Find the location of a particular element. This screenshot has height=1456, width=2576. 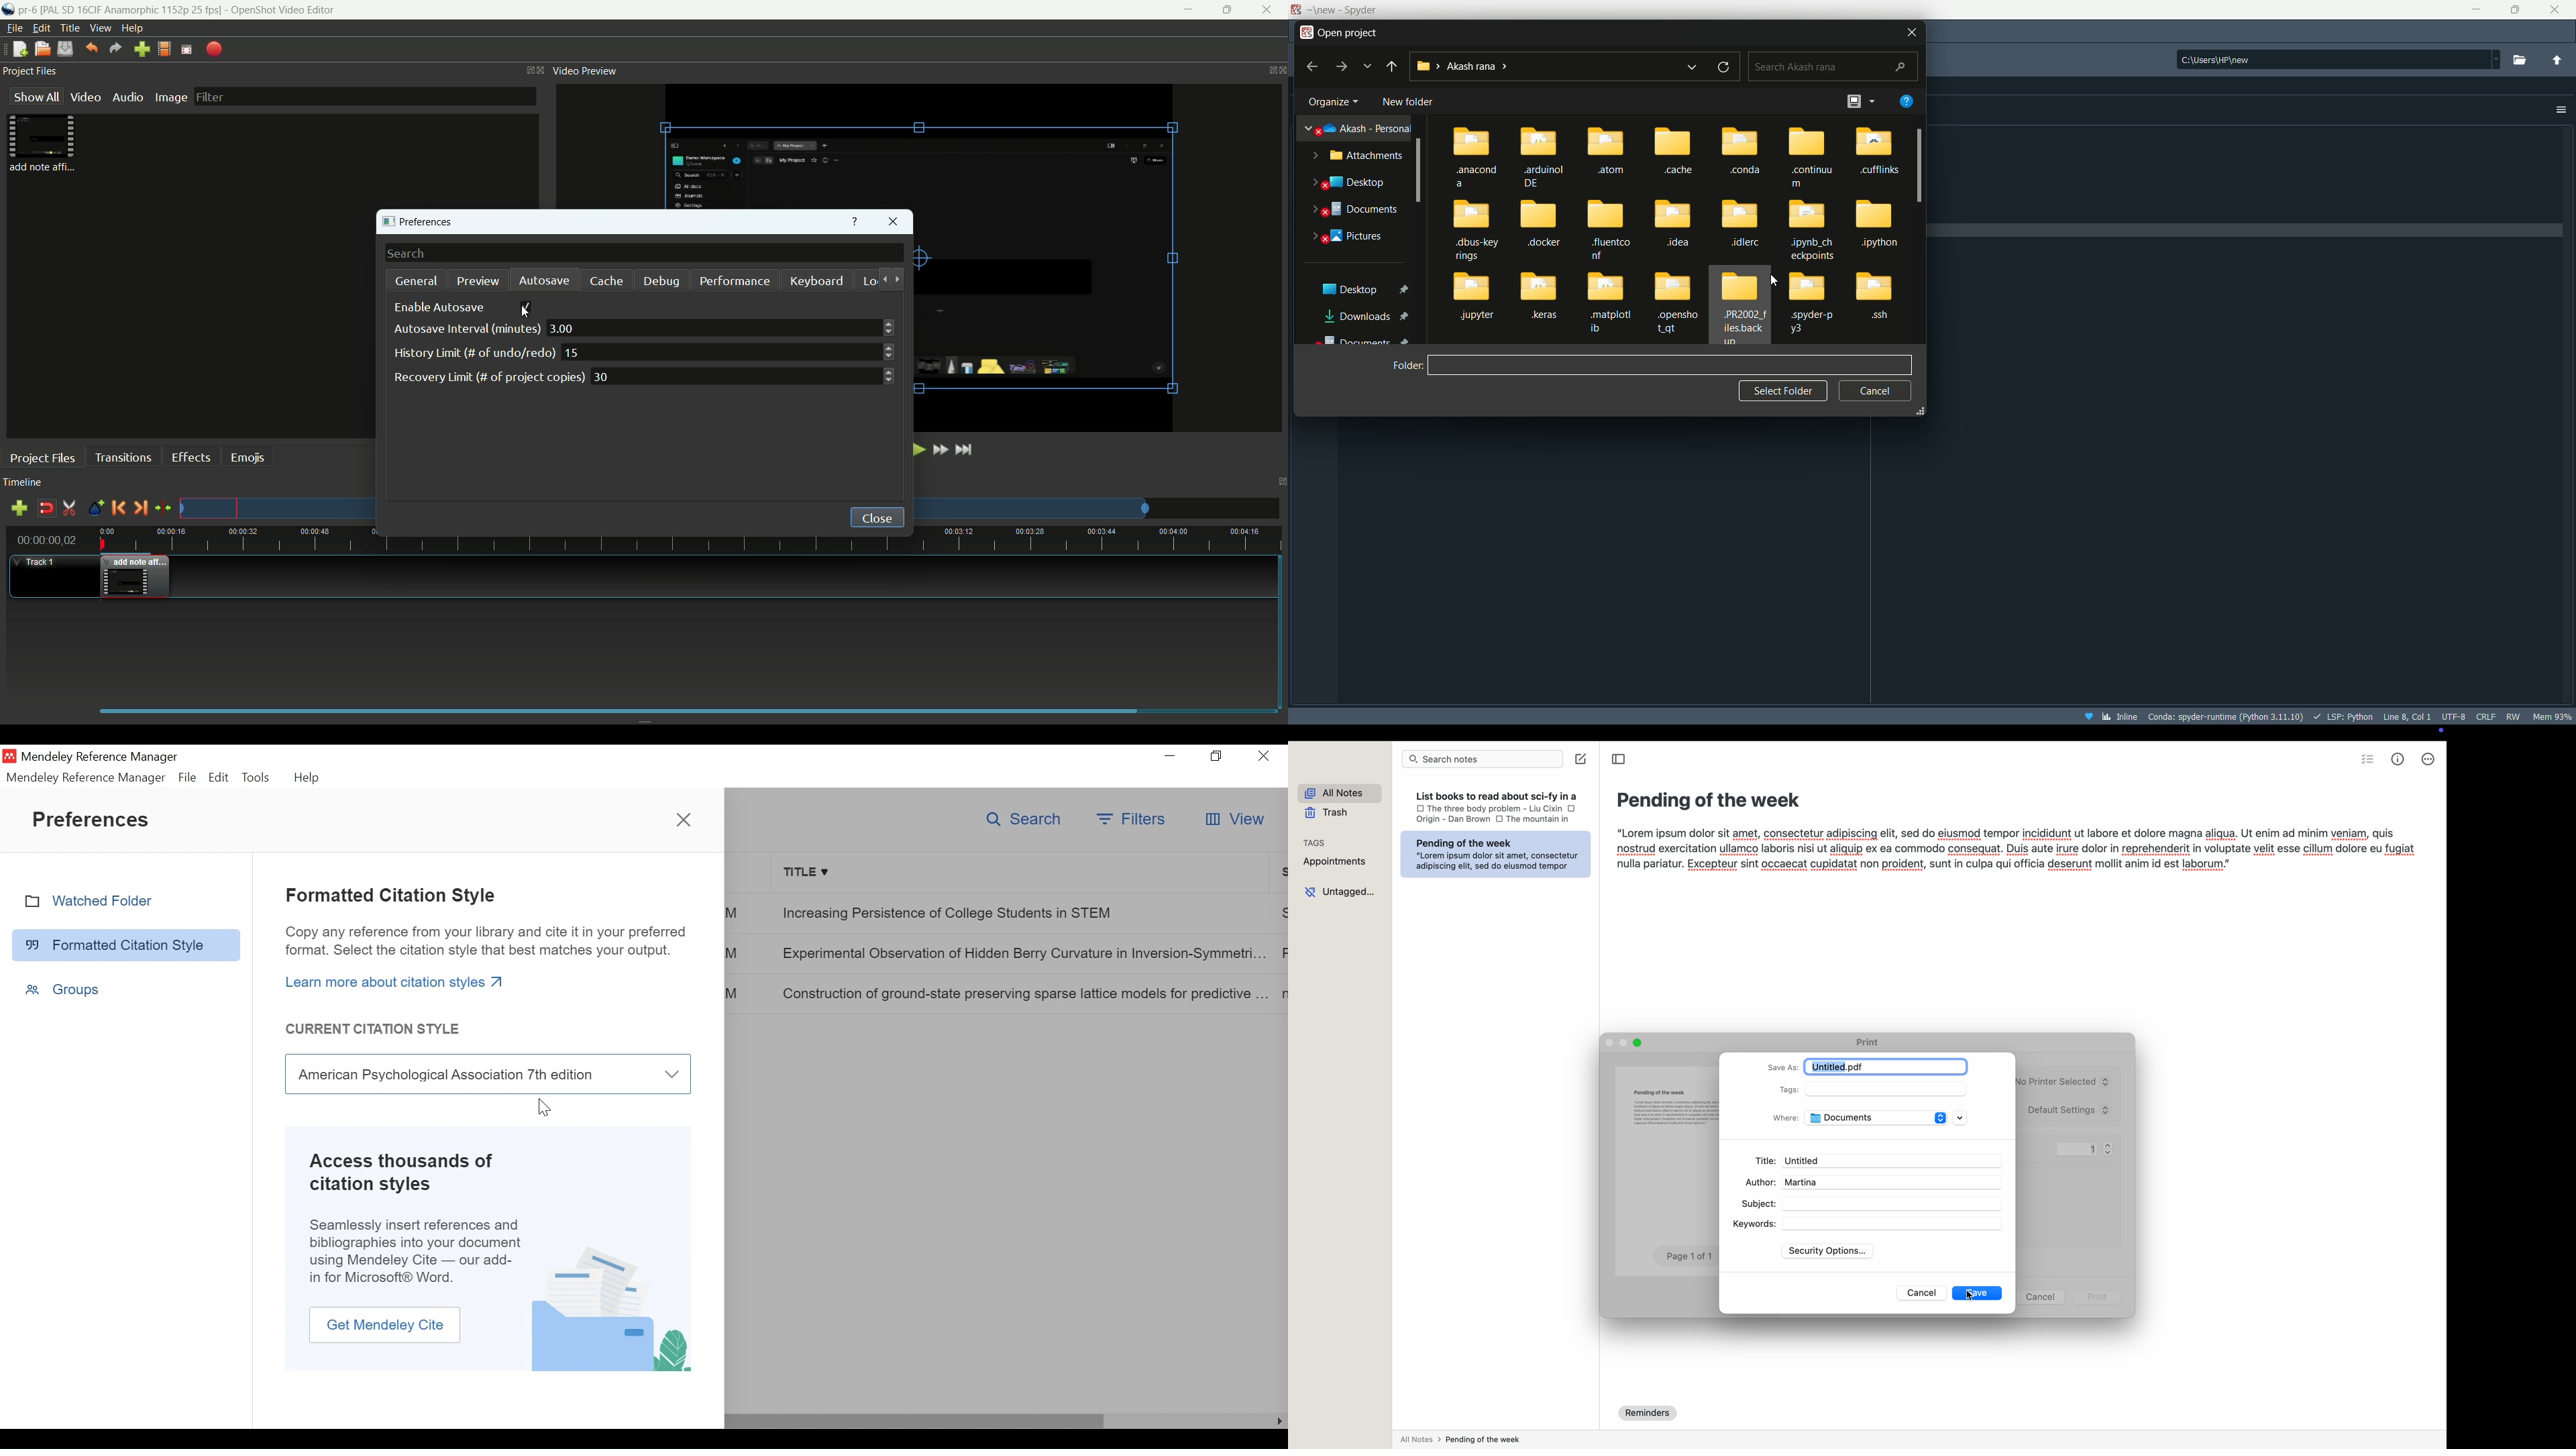

tags is located at coordinates (1318, 844).